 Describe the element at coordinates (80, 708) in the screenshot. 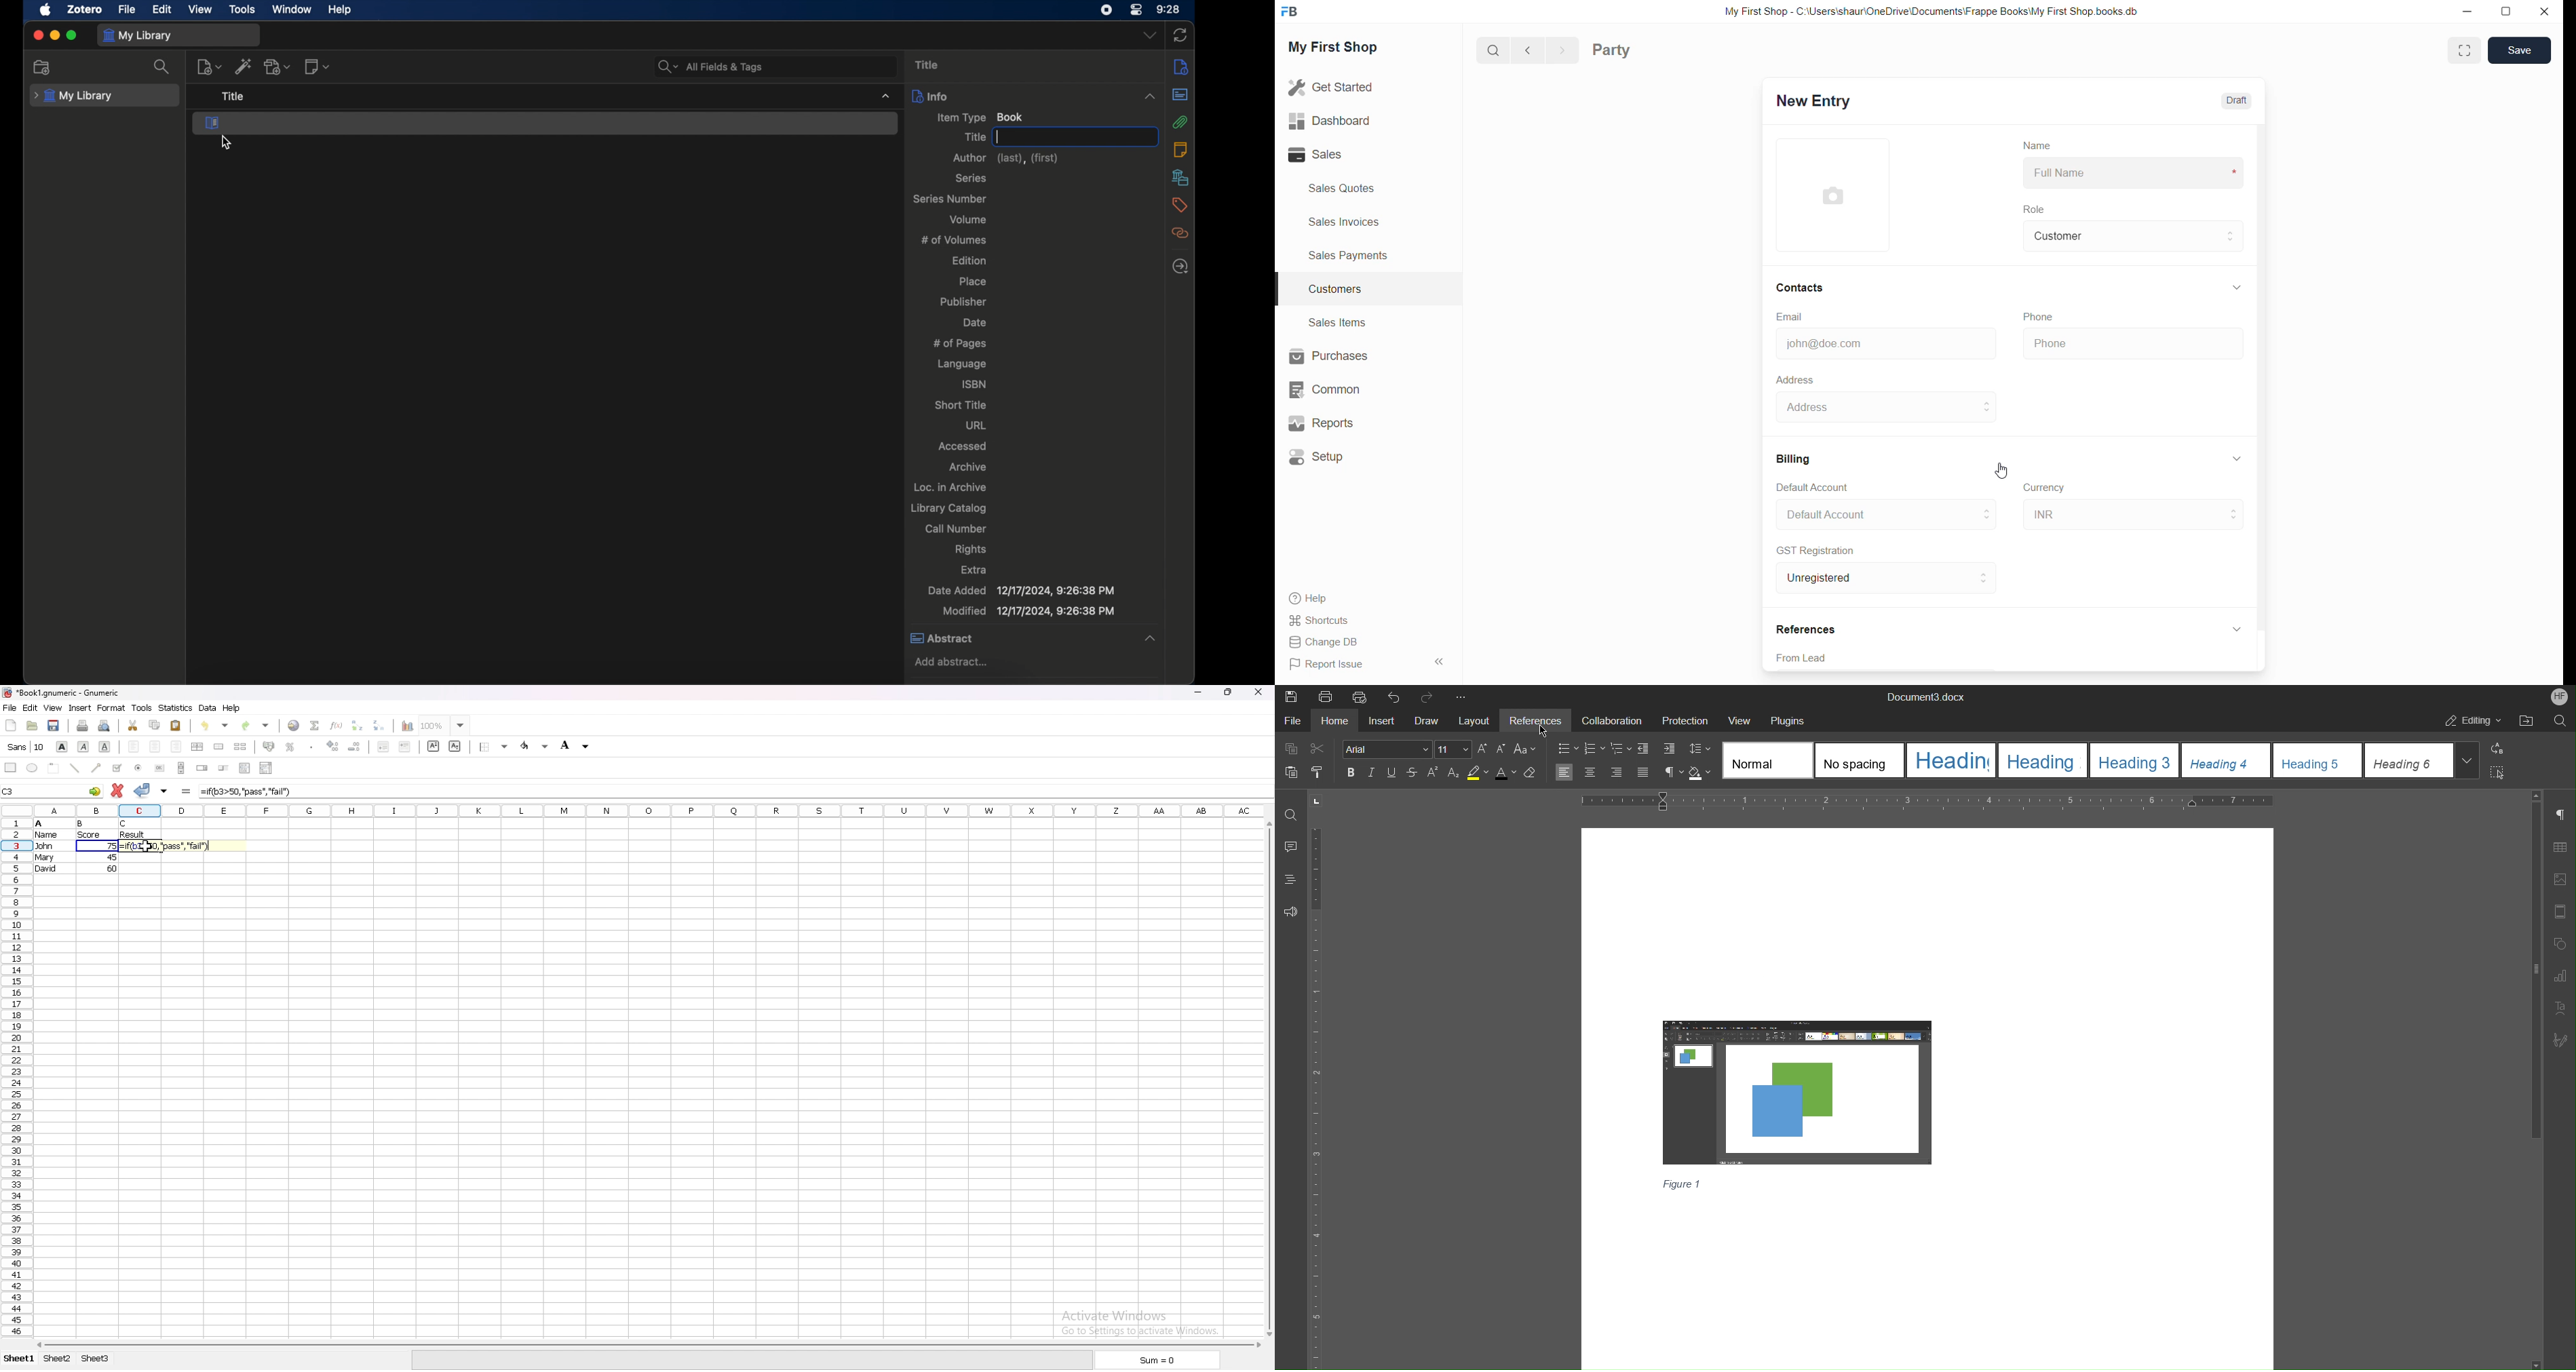

I see `insert` at that location.